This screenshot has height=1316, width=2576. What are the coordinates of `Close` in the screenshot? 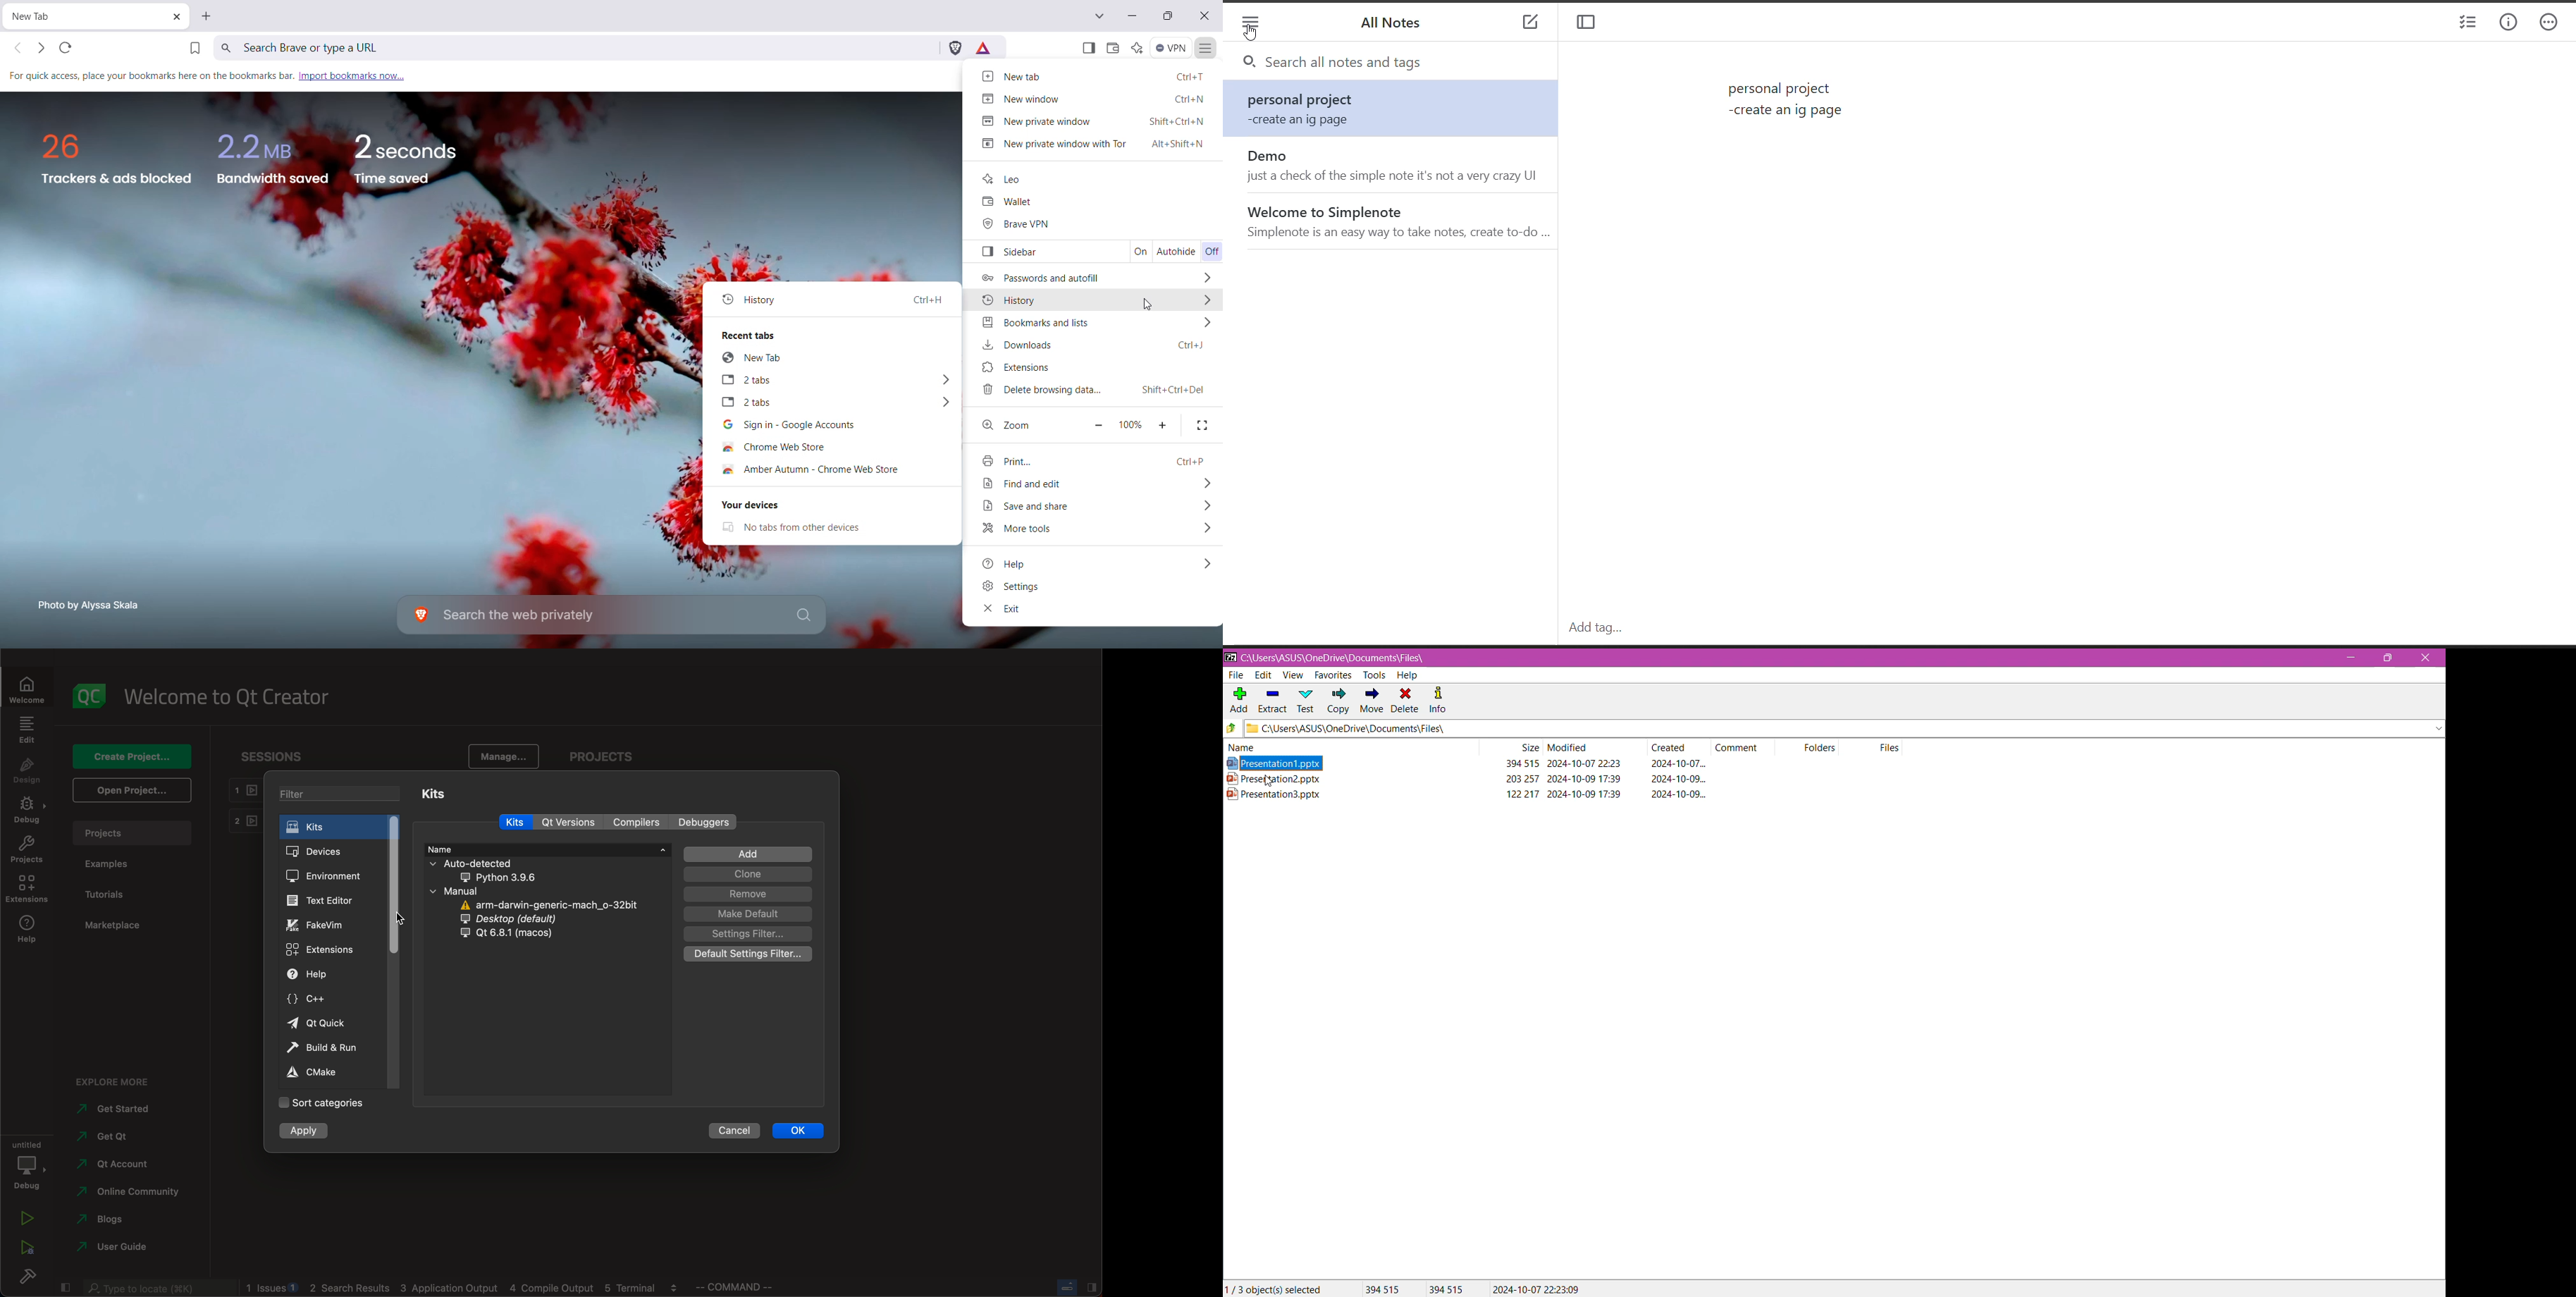 It's located at (2425, 659).